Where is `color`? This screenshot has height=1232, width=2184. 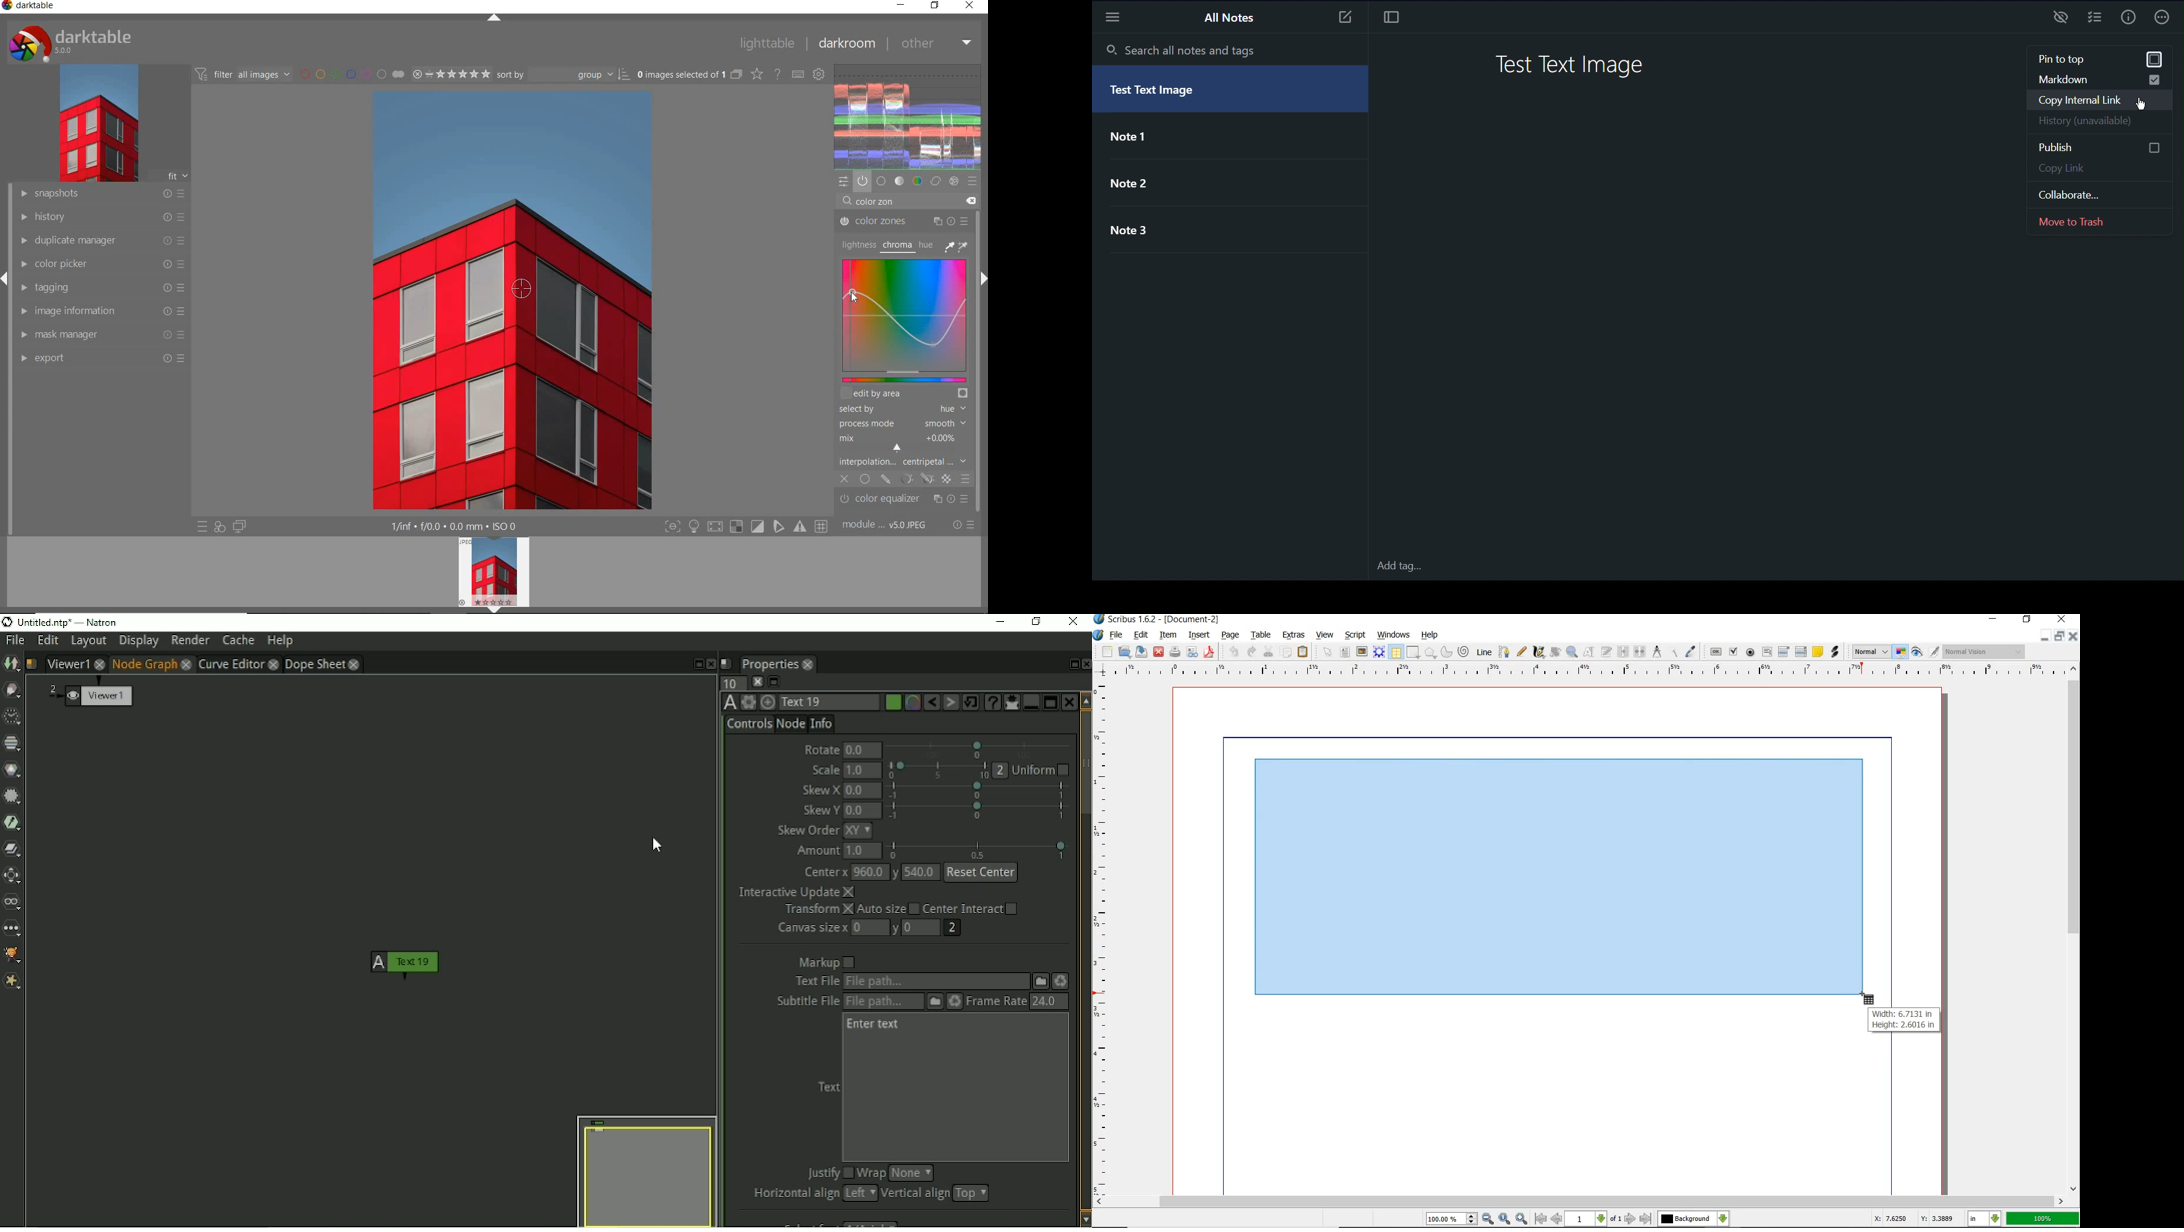 color is located at coordinates (917, 181).